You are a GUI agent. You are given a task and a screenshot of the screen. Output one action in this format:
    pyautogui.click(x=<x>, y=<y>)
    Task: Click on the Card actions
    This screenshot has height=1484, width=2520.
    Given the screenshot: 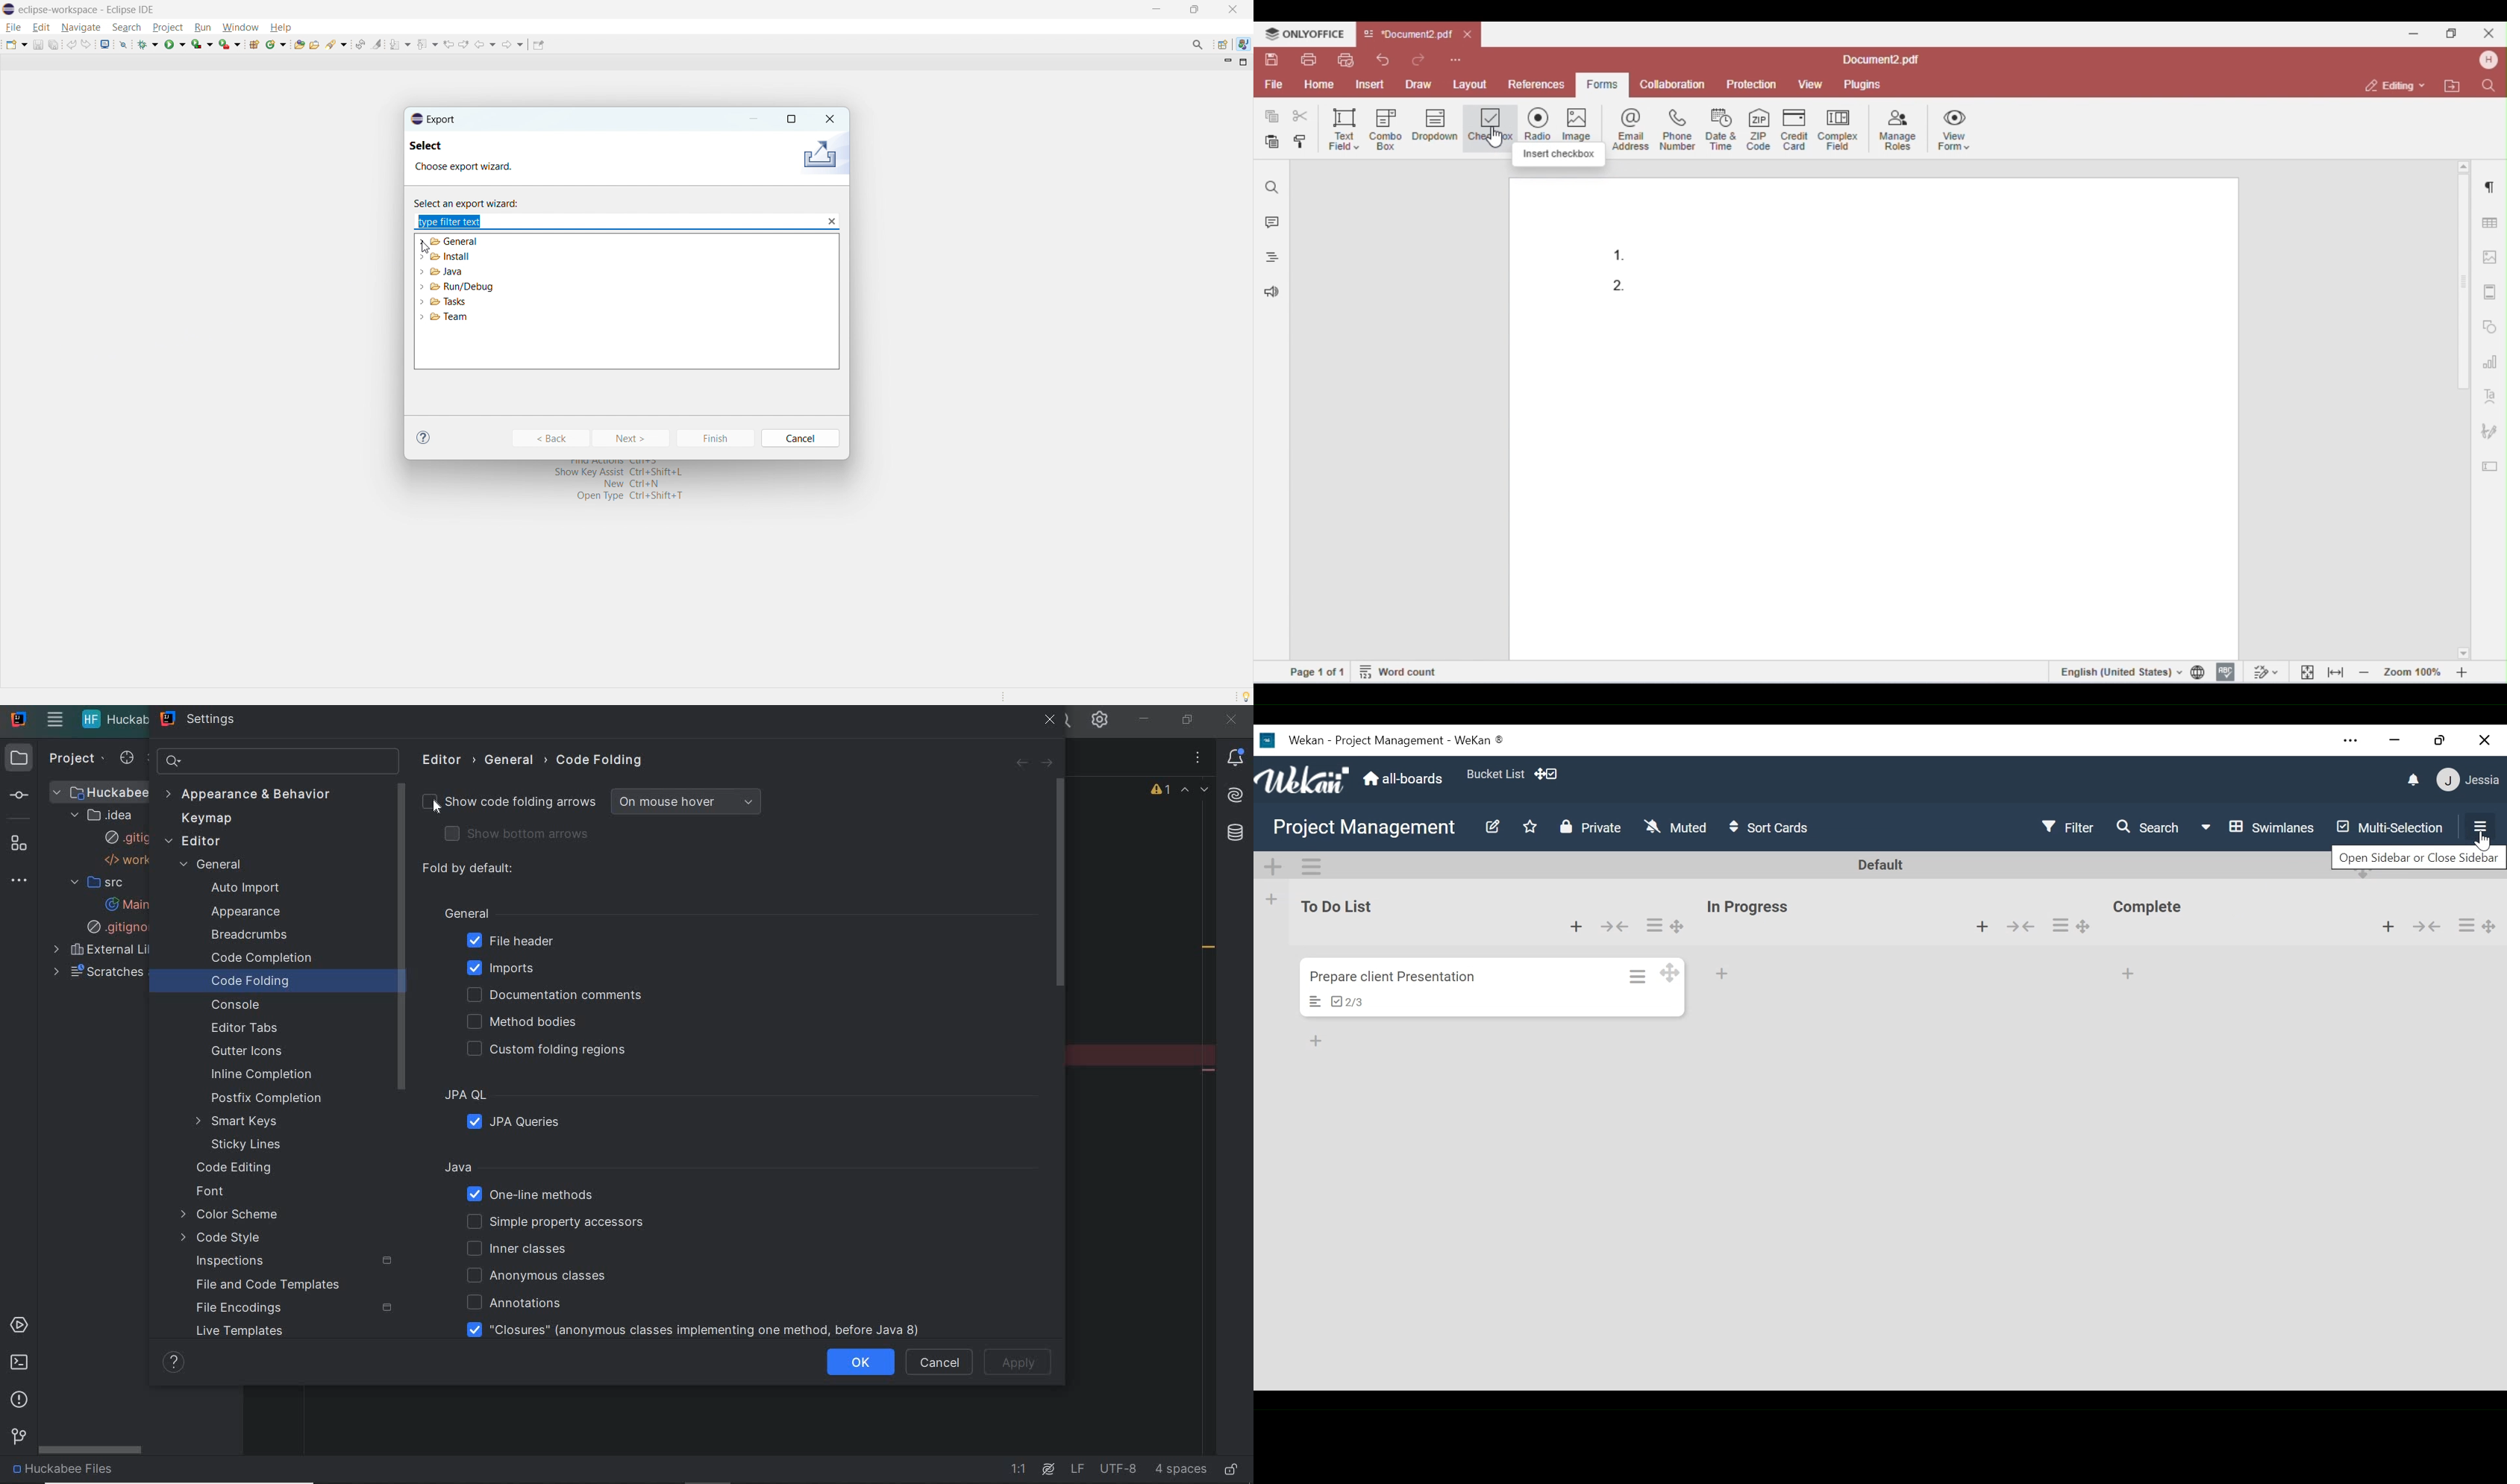 What is the action you would take?
    pyautogui.click(x=1639, y=976)
    